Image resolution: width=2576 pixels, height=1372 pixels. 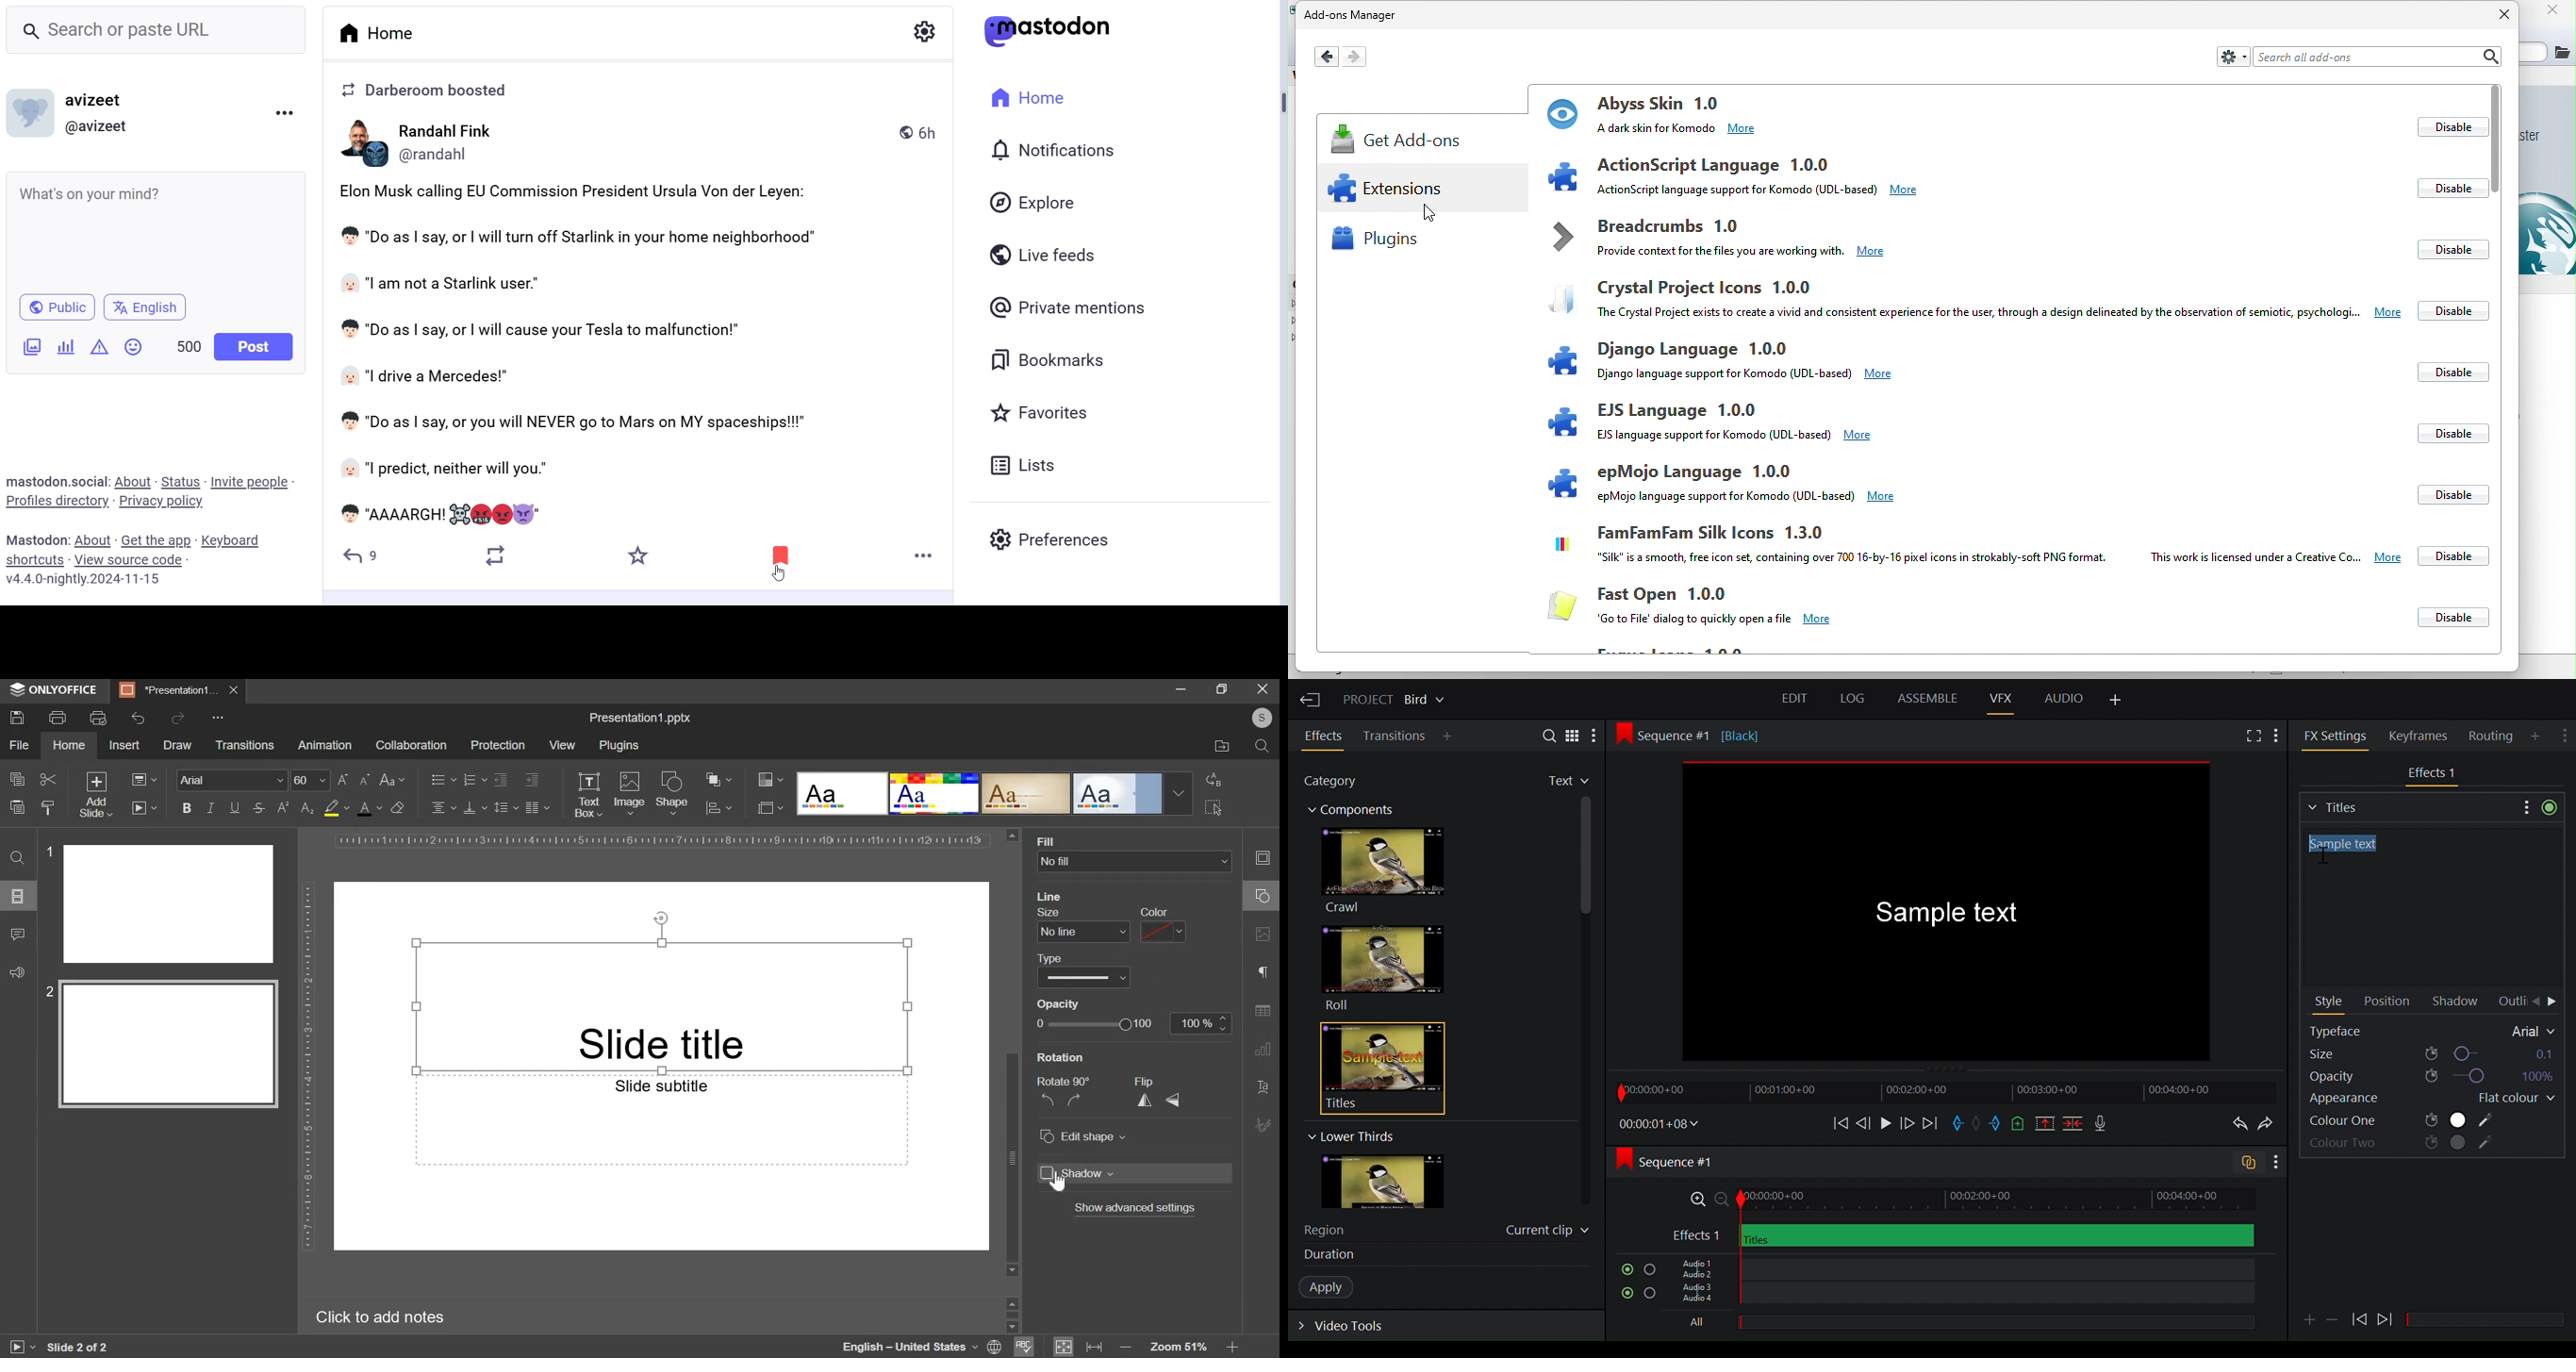 I want to click on VFX, so click(x=2002, y=698).